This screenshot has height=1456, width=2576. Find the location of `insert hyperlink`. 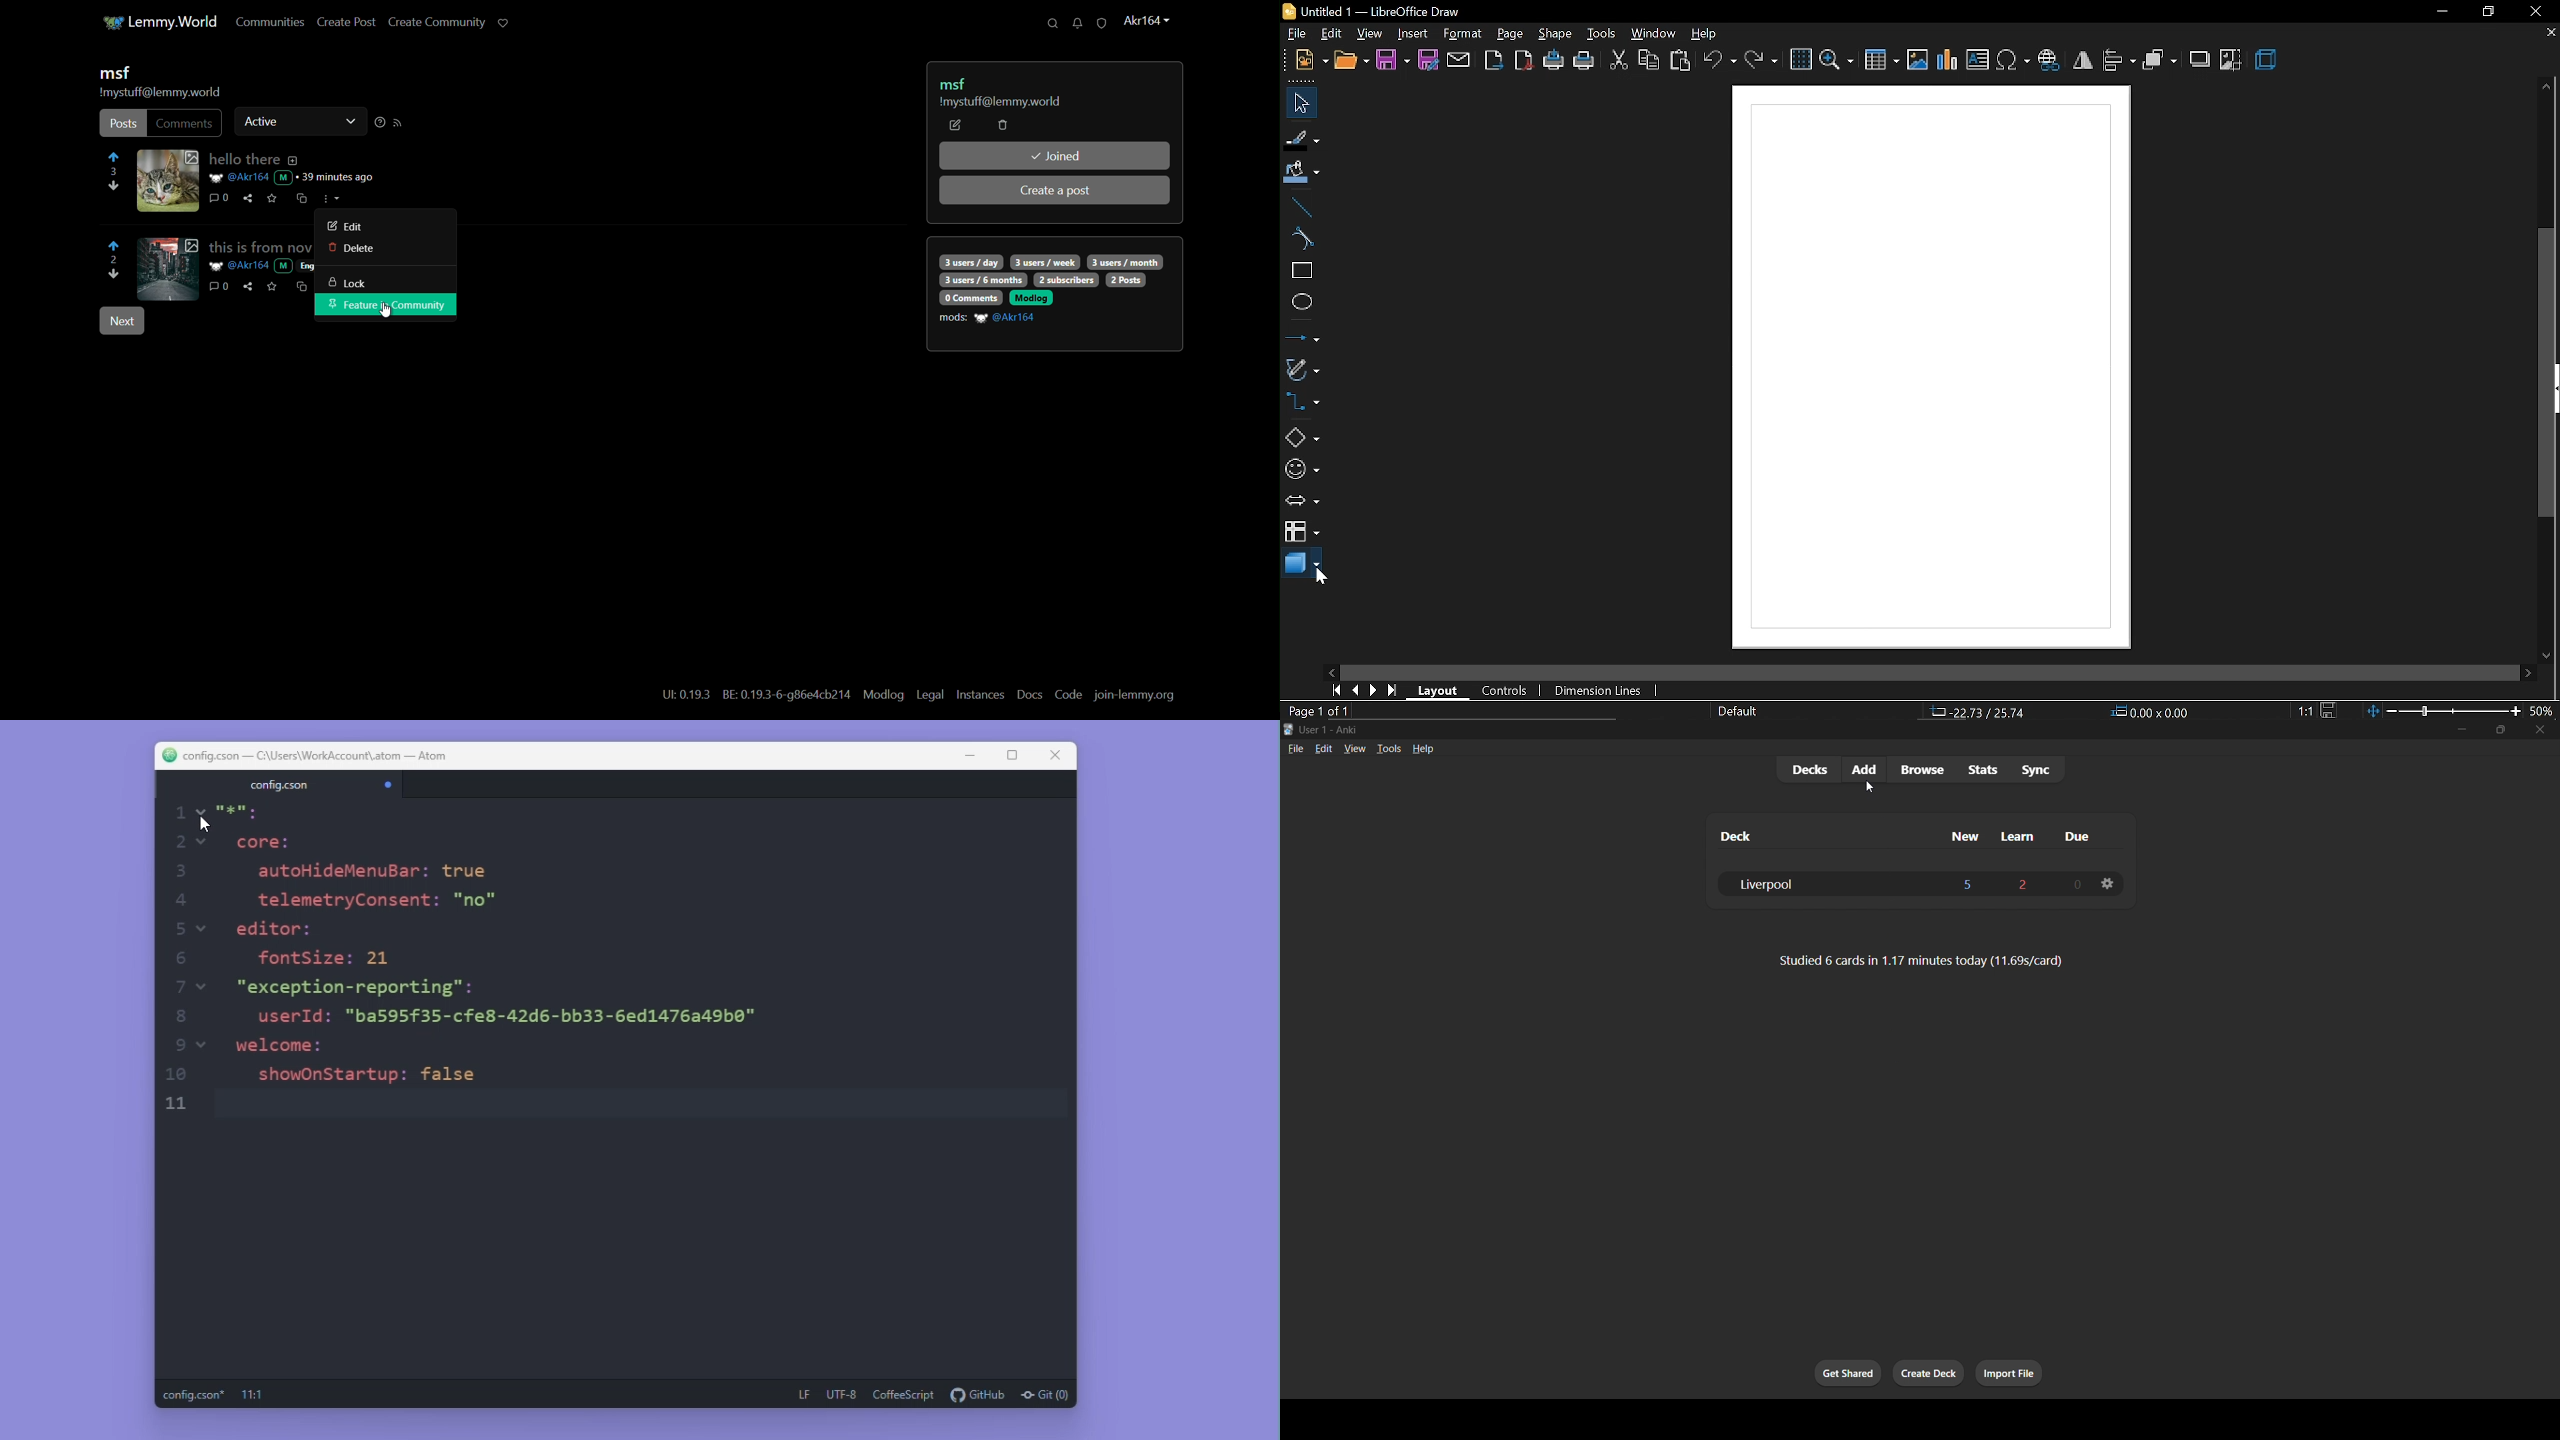

insert hyperlink is located at coordinates (2049, 62).